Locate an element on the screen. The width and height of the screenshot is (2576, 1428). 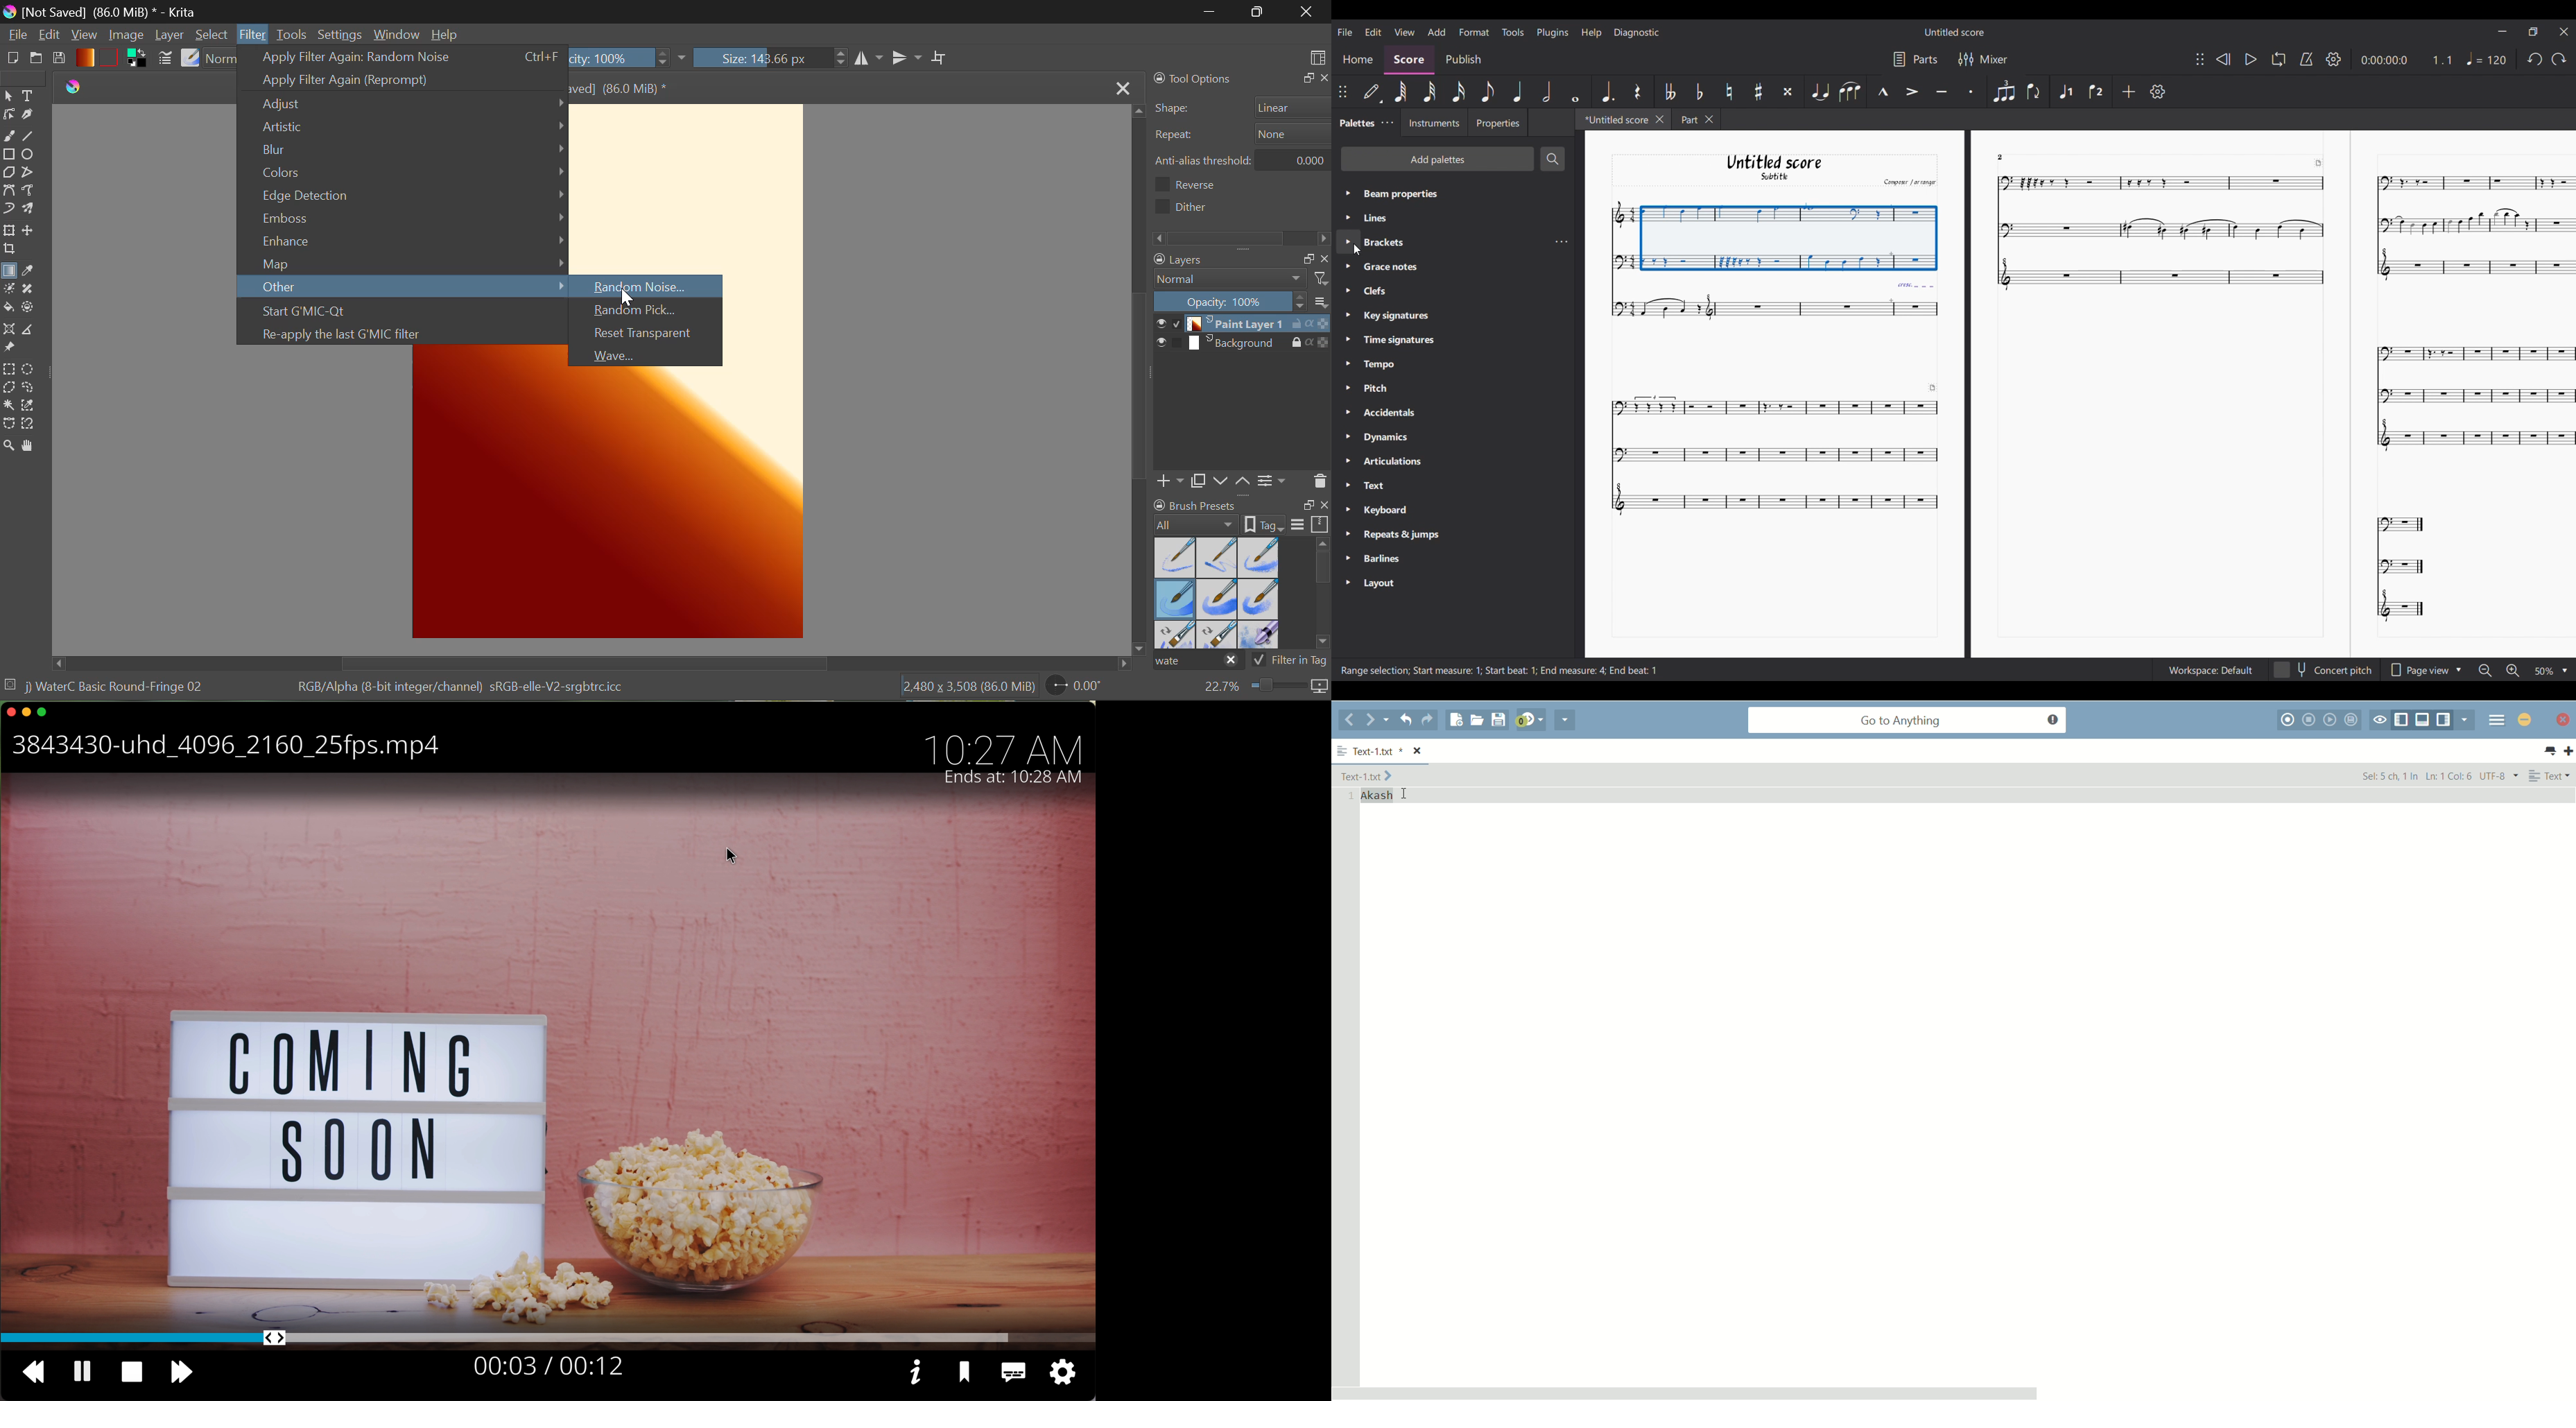
 is located at coordinates (2401, 524).